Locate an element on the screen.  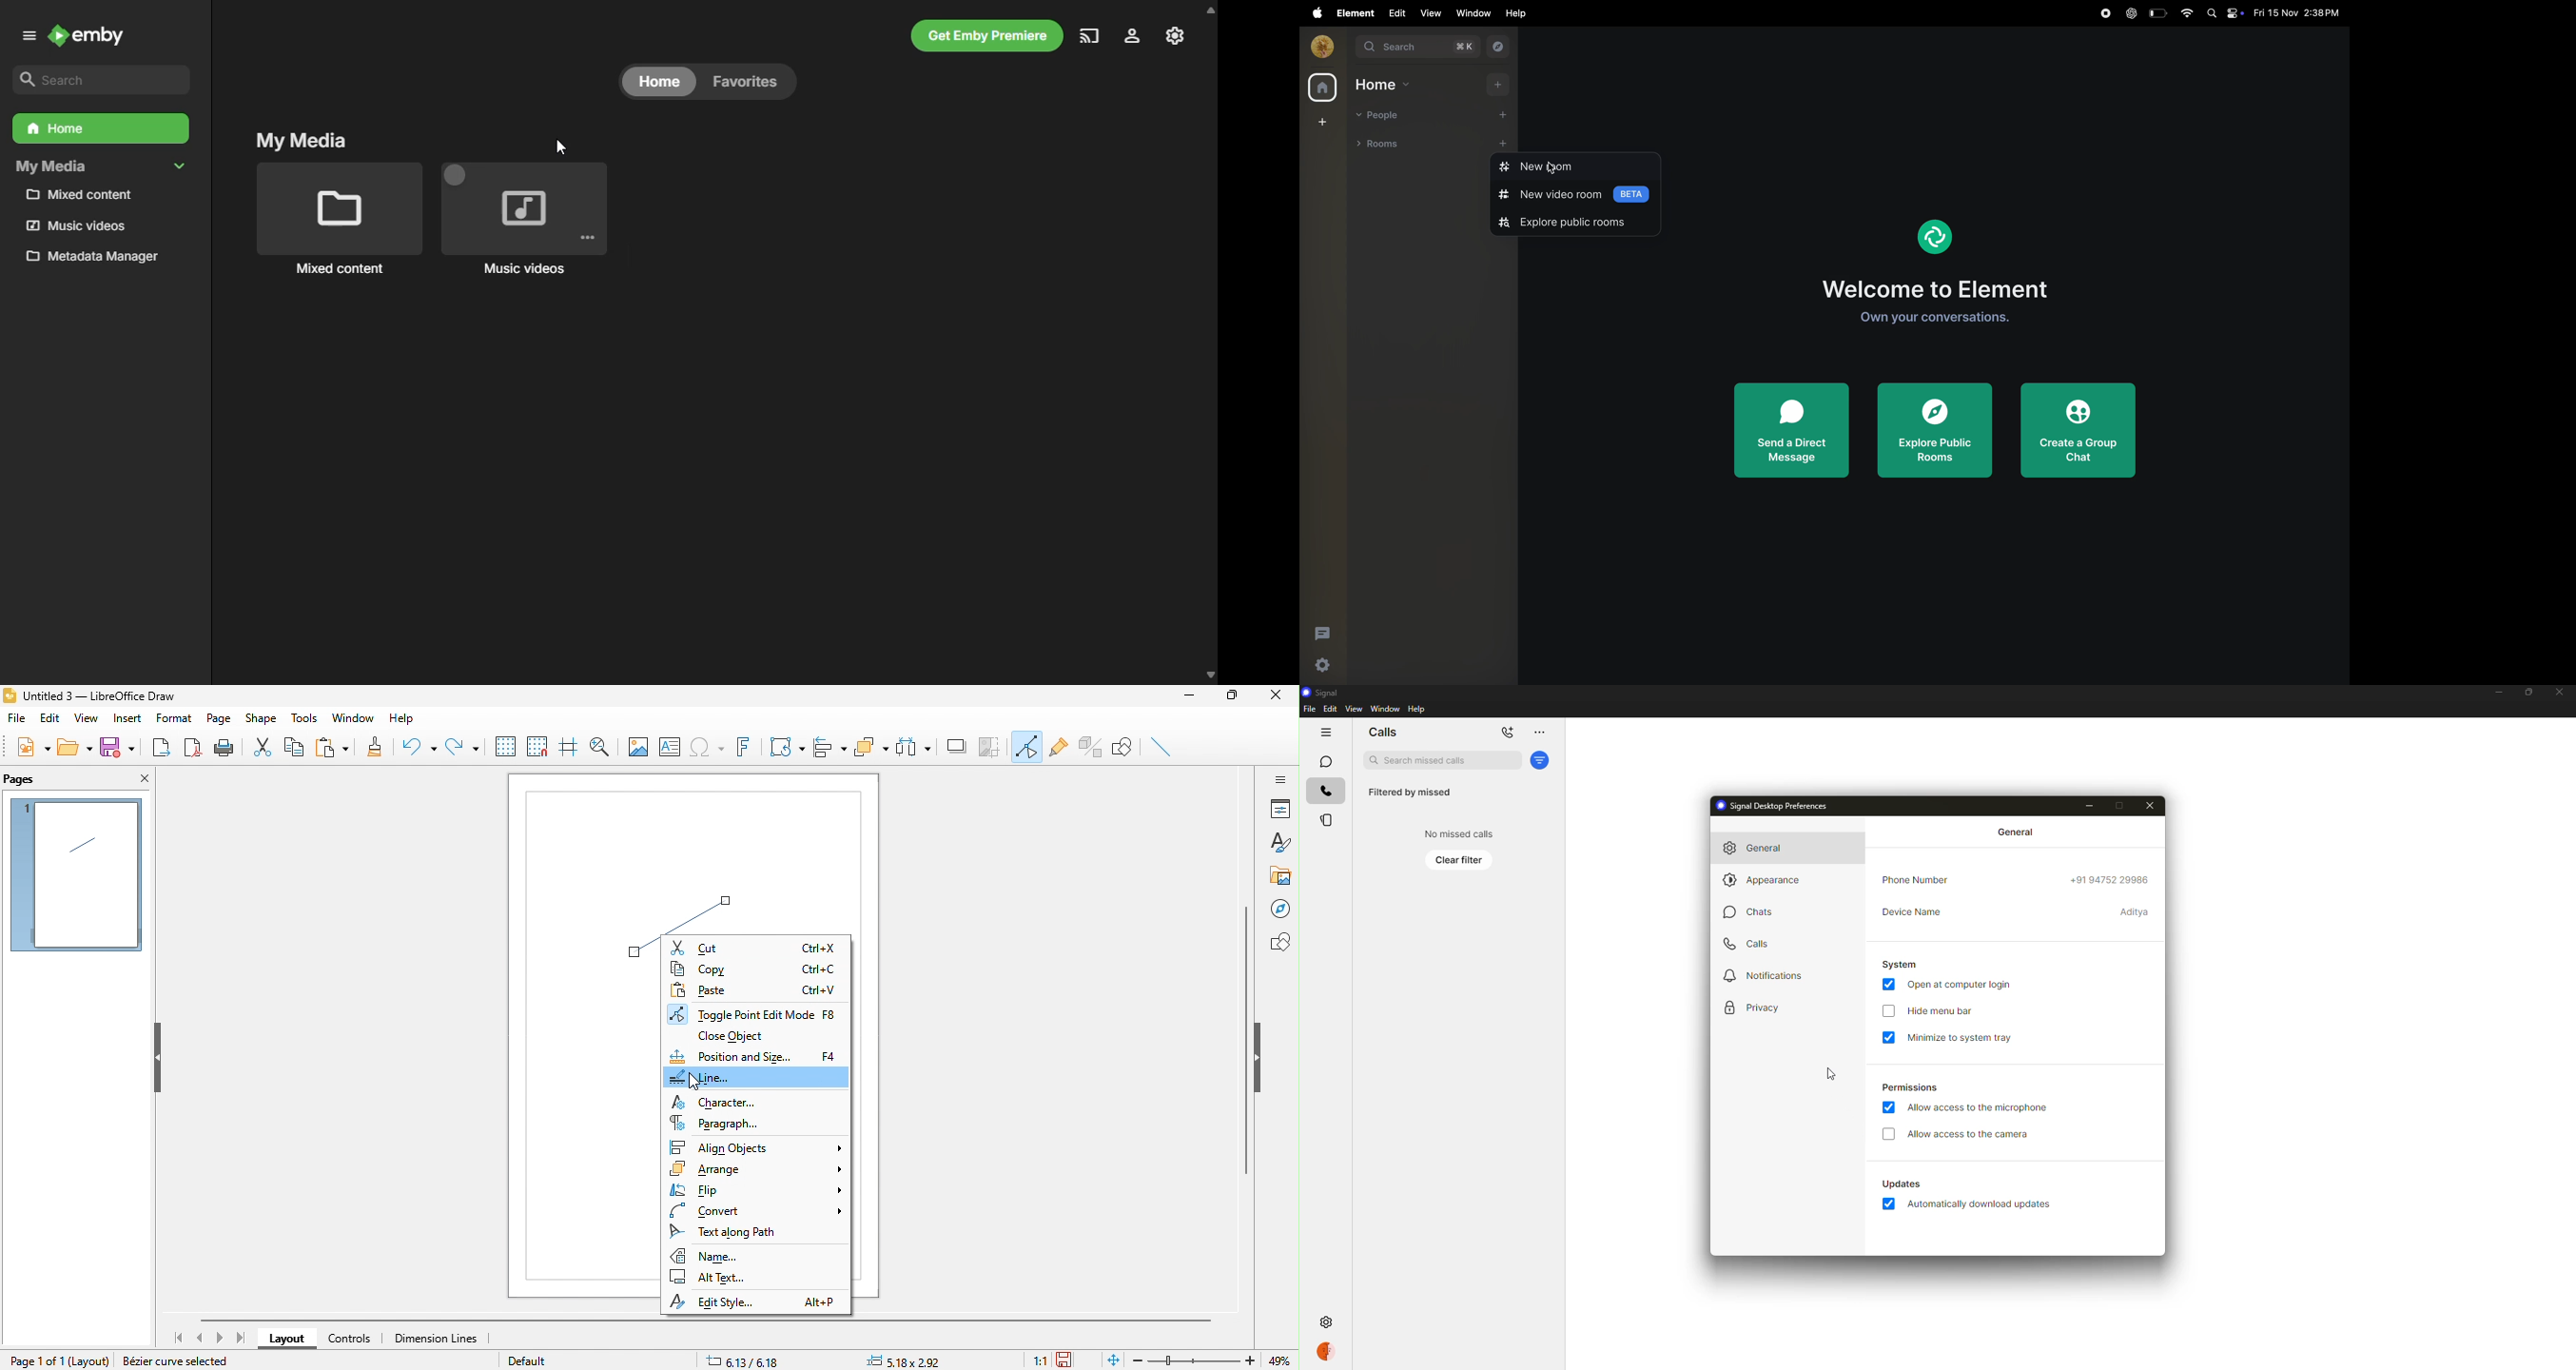
add home is located at coordinates (1500, 84).